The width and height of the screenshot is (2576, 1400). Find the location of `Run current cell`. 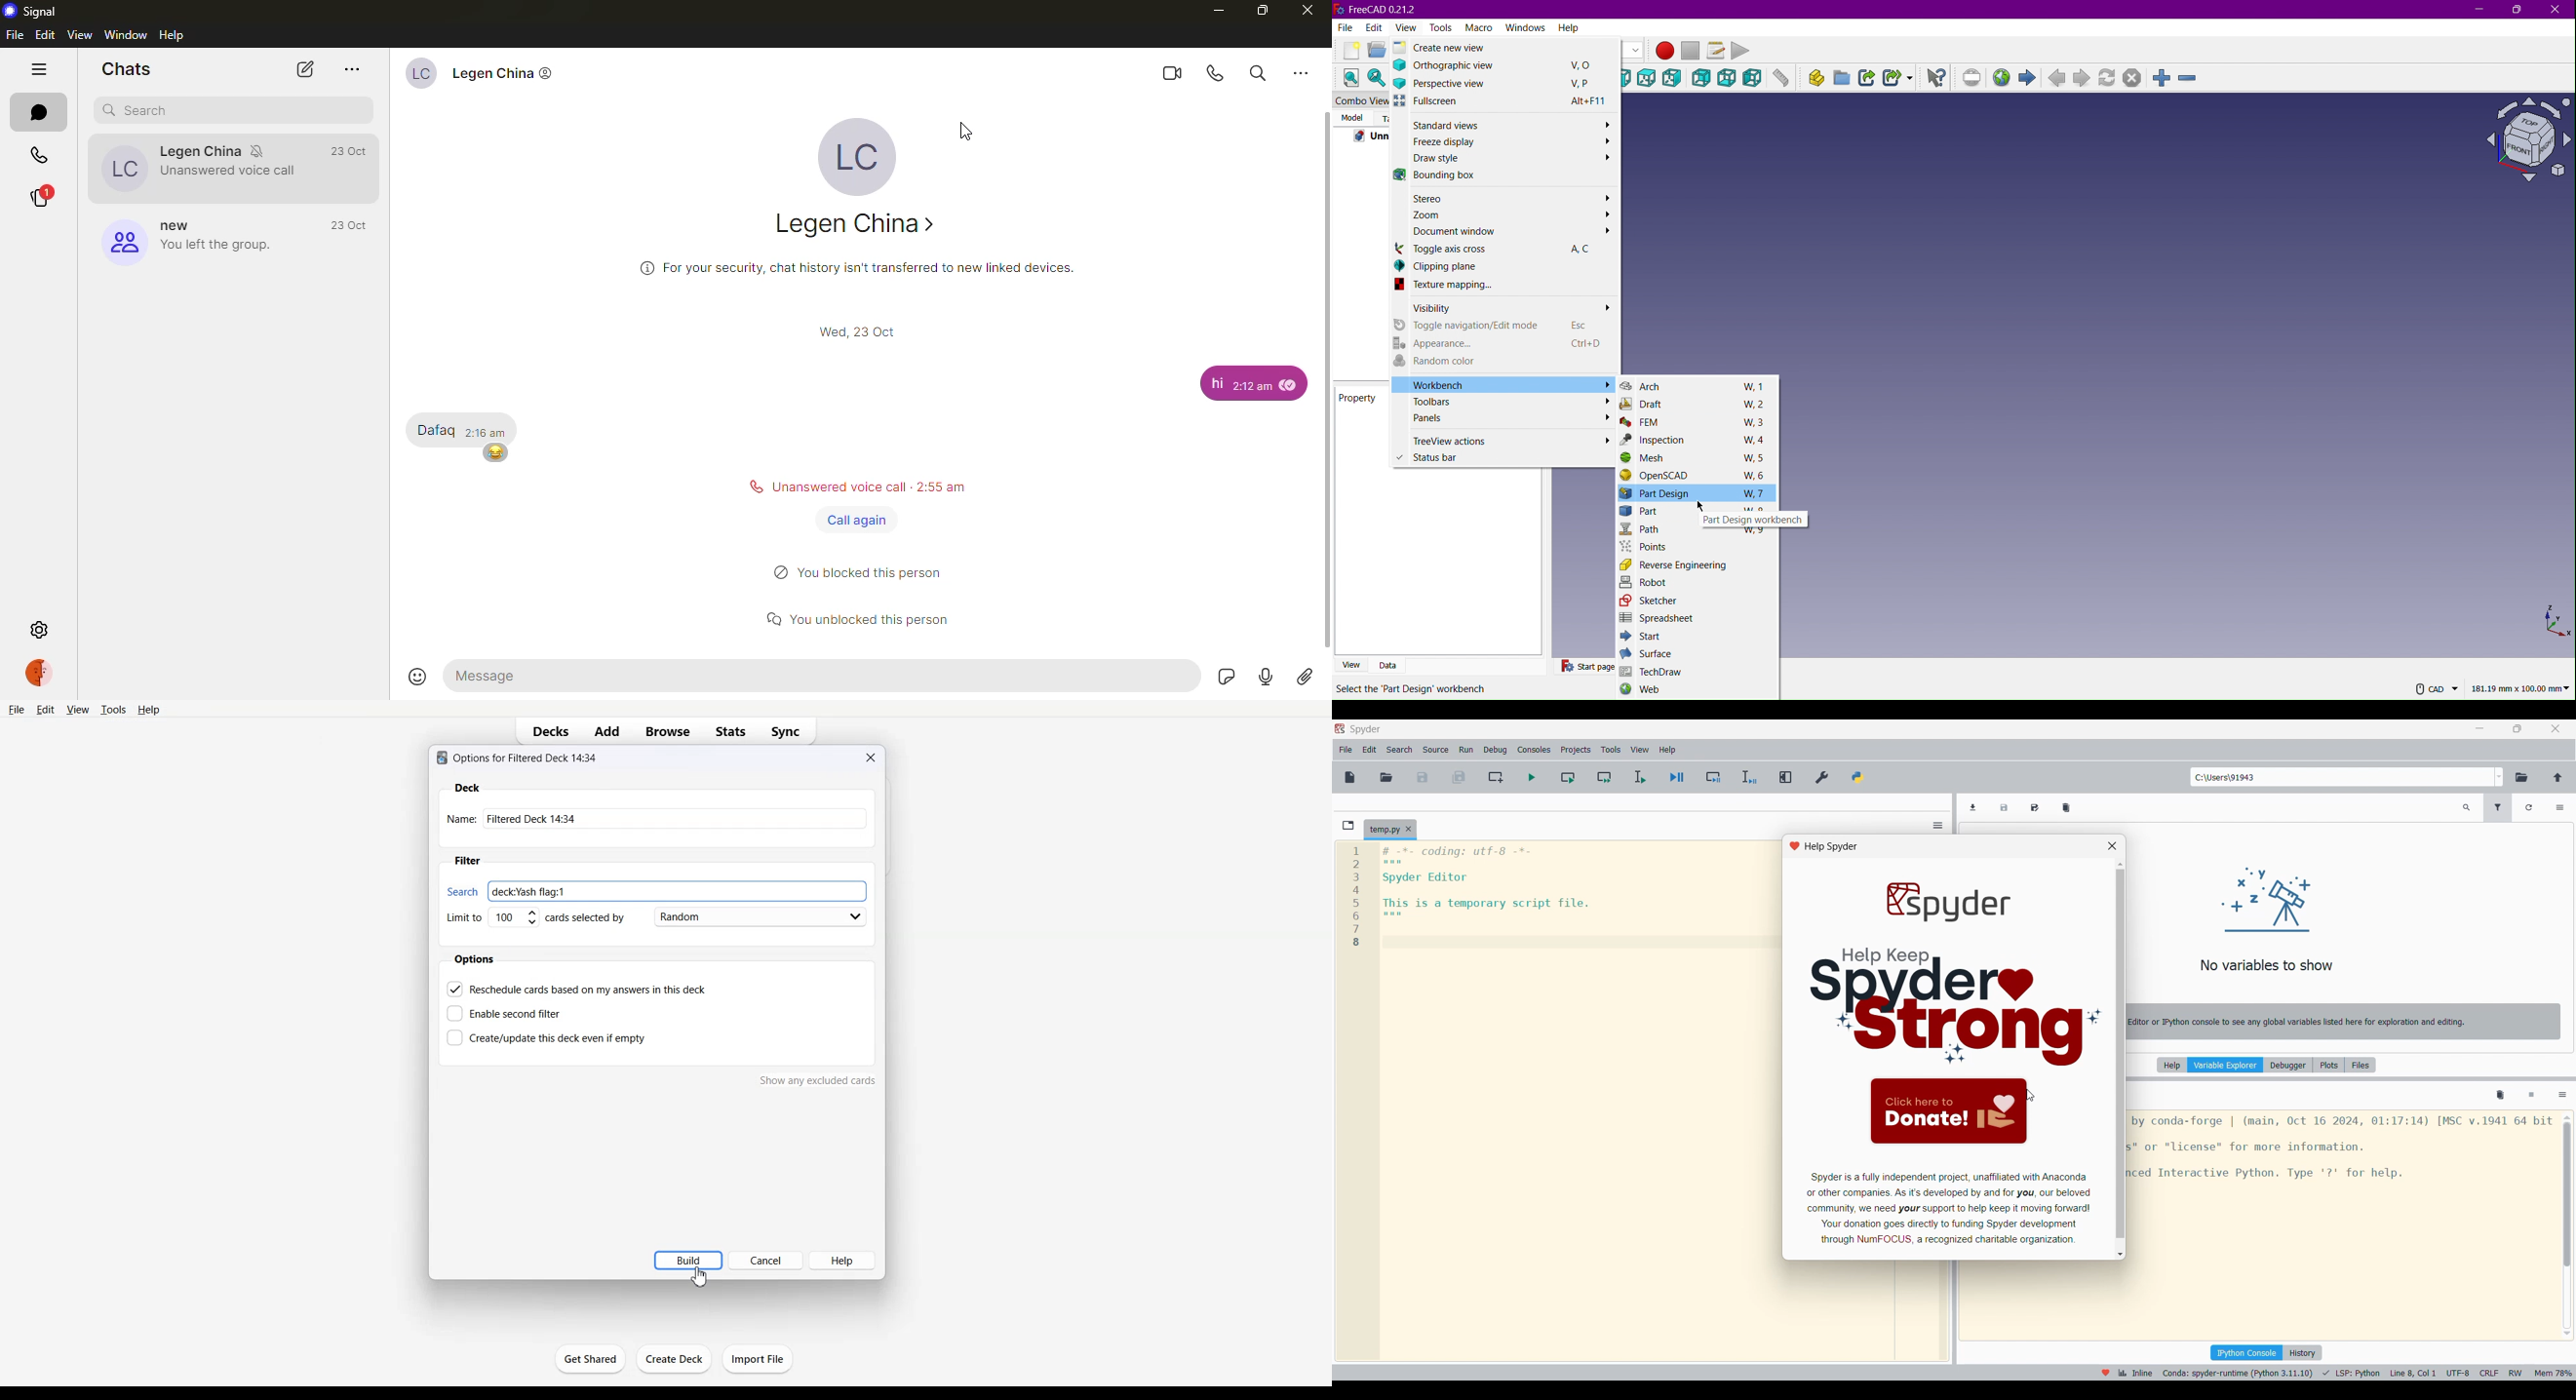

Run current cell is located at coordinates (1567, 777).